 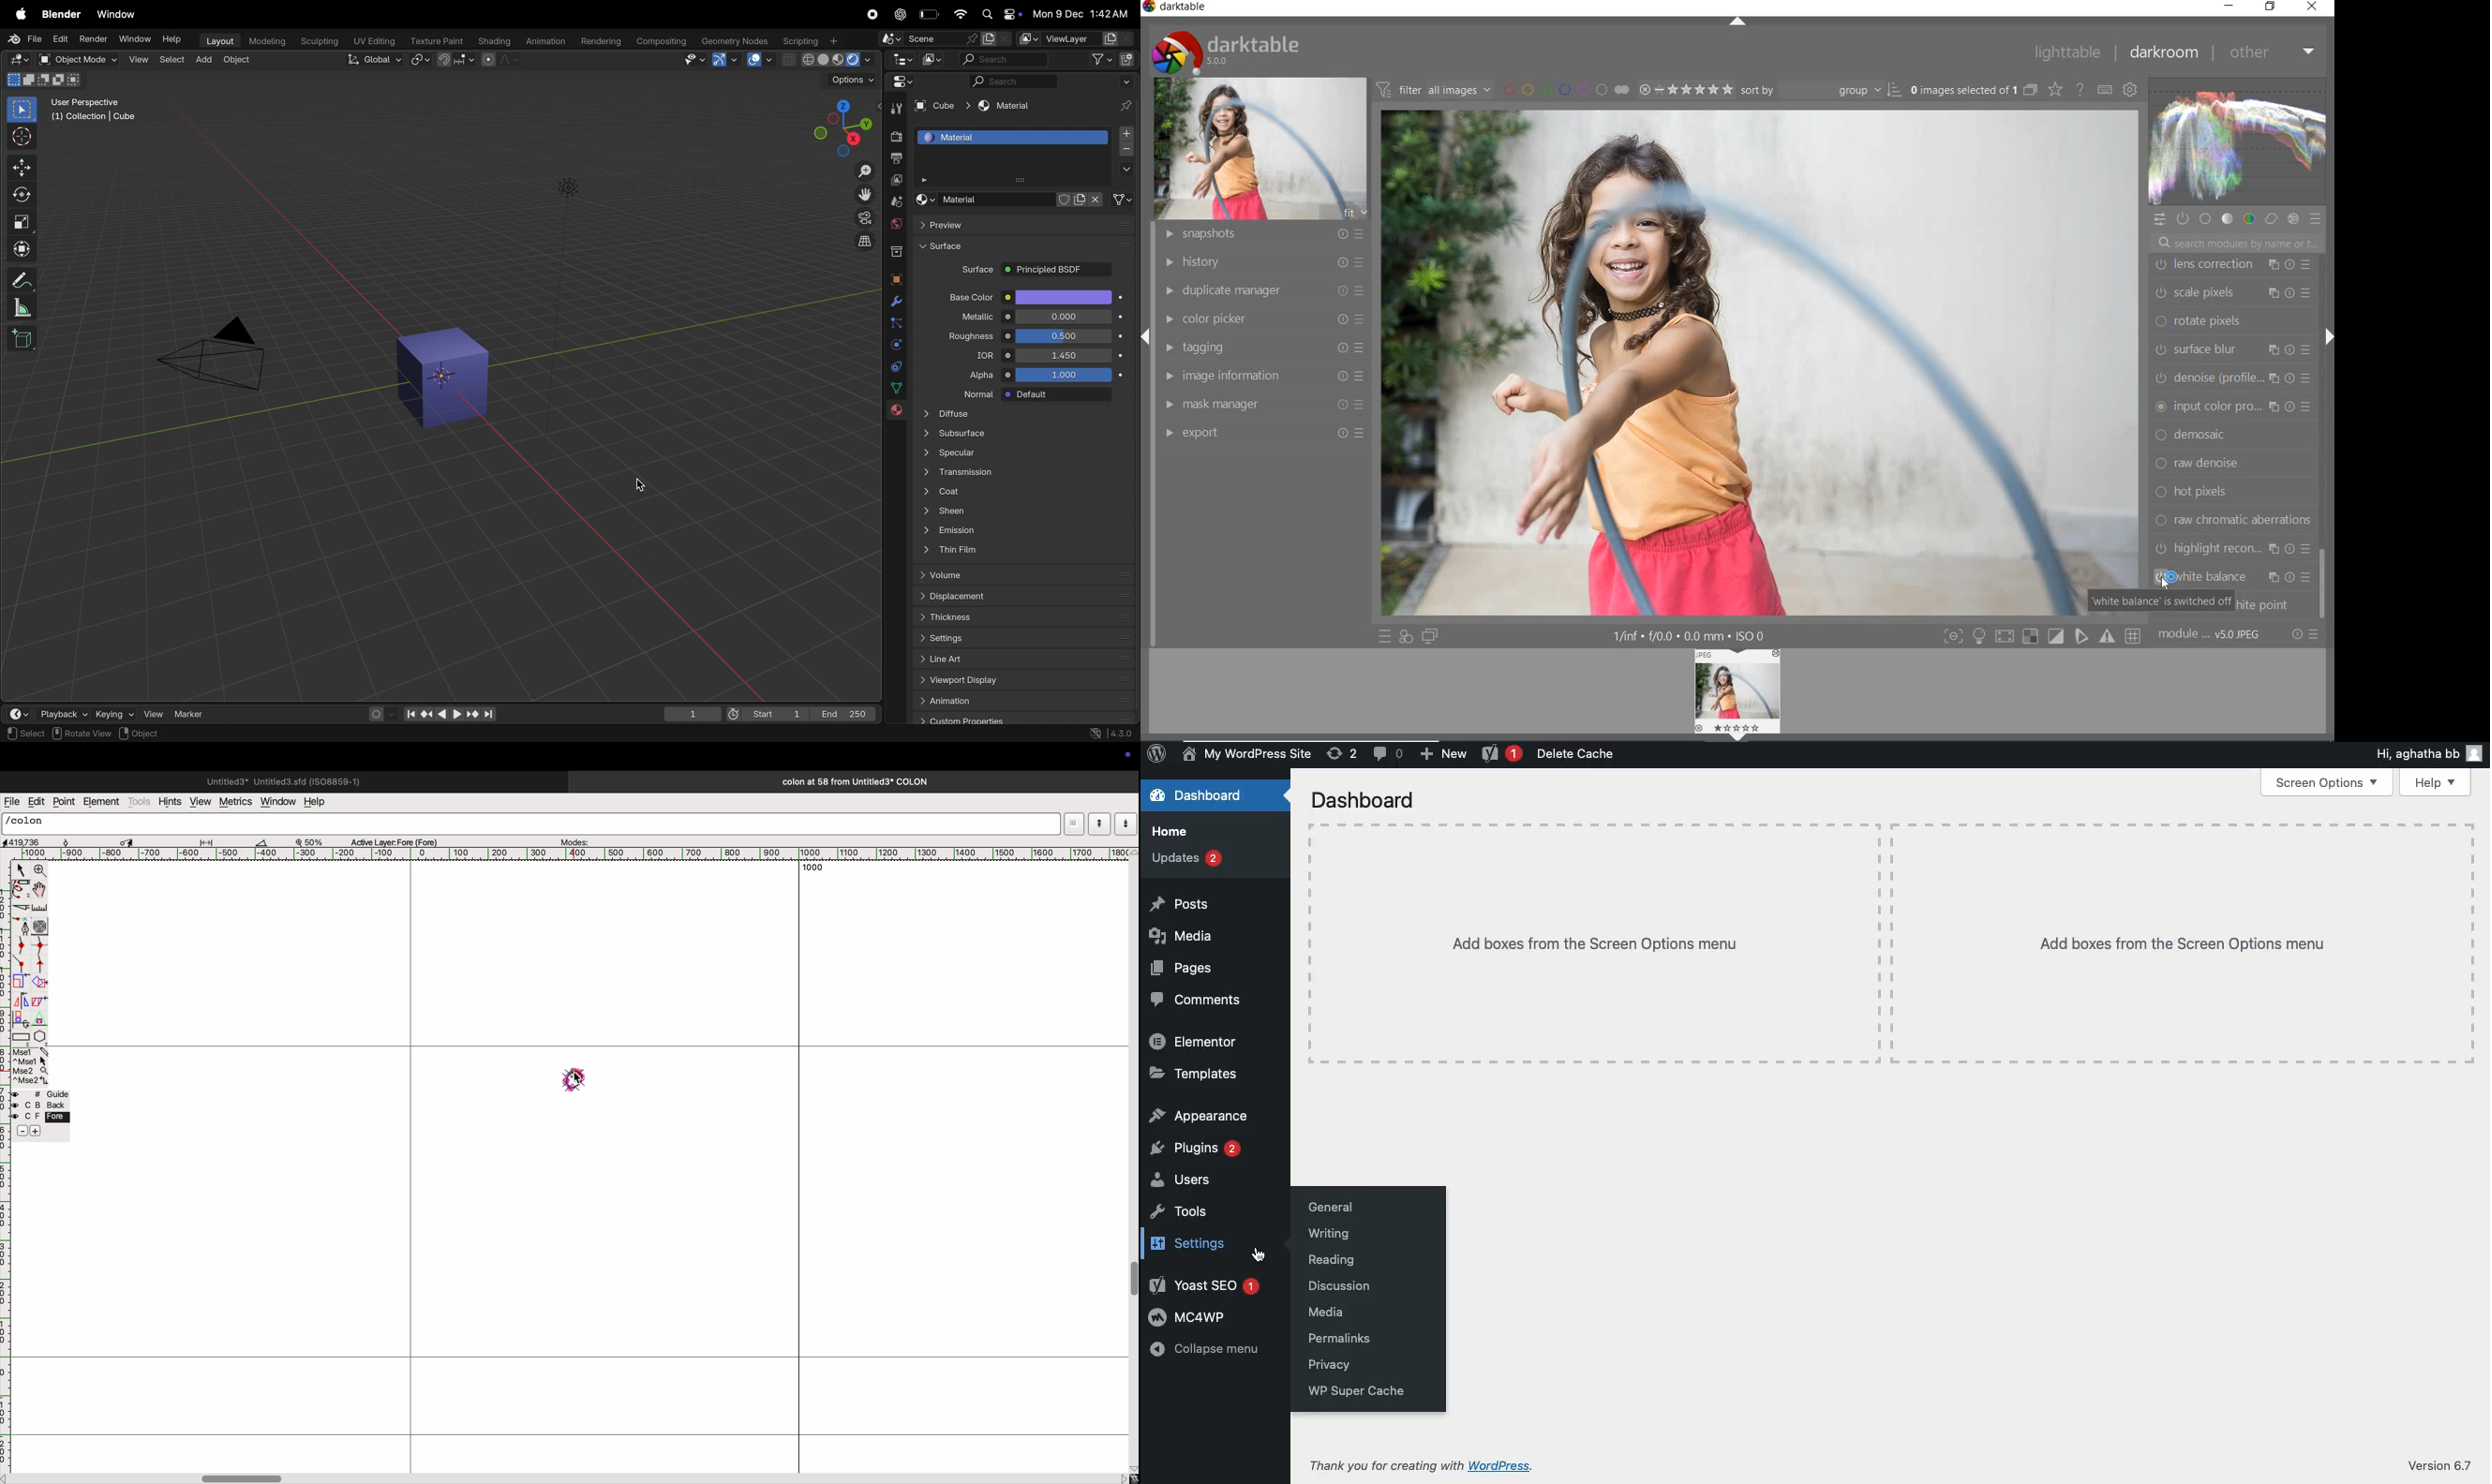 What do you see at coordinates (2436, 782) in the screenshot?
I see `Help` at bounding box center [2436, 782].